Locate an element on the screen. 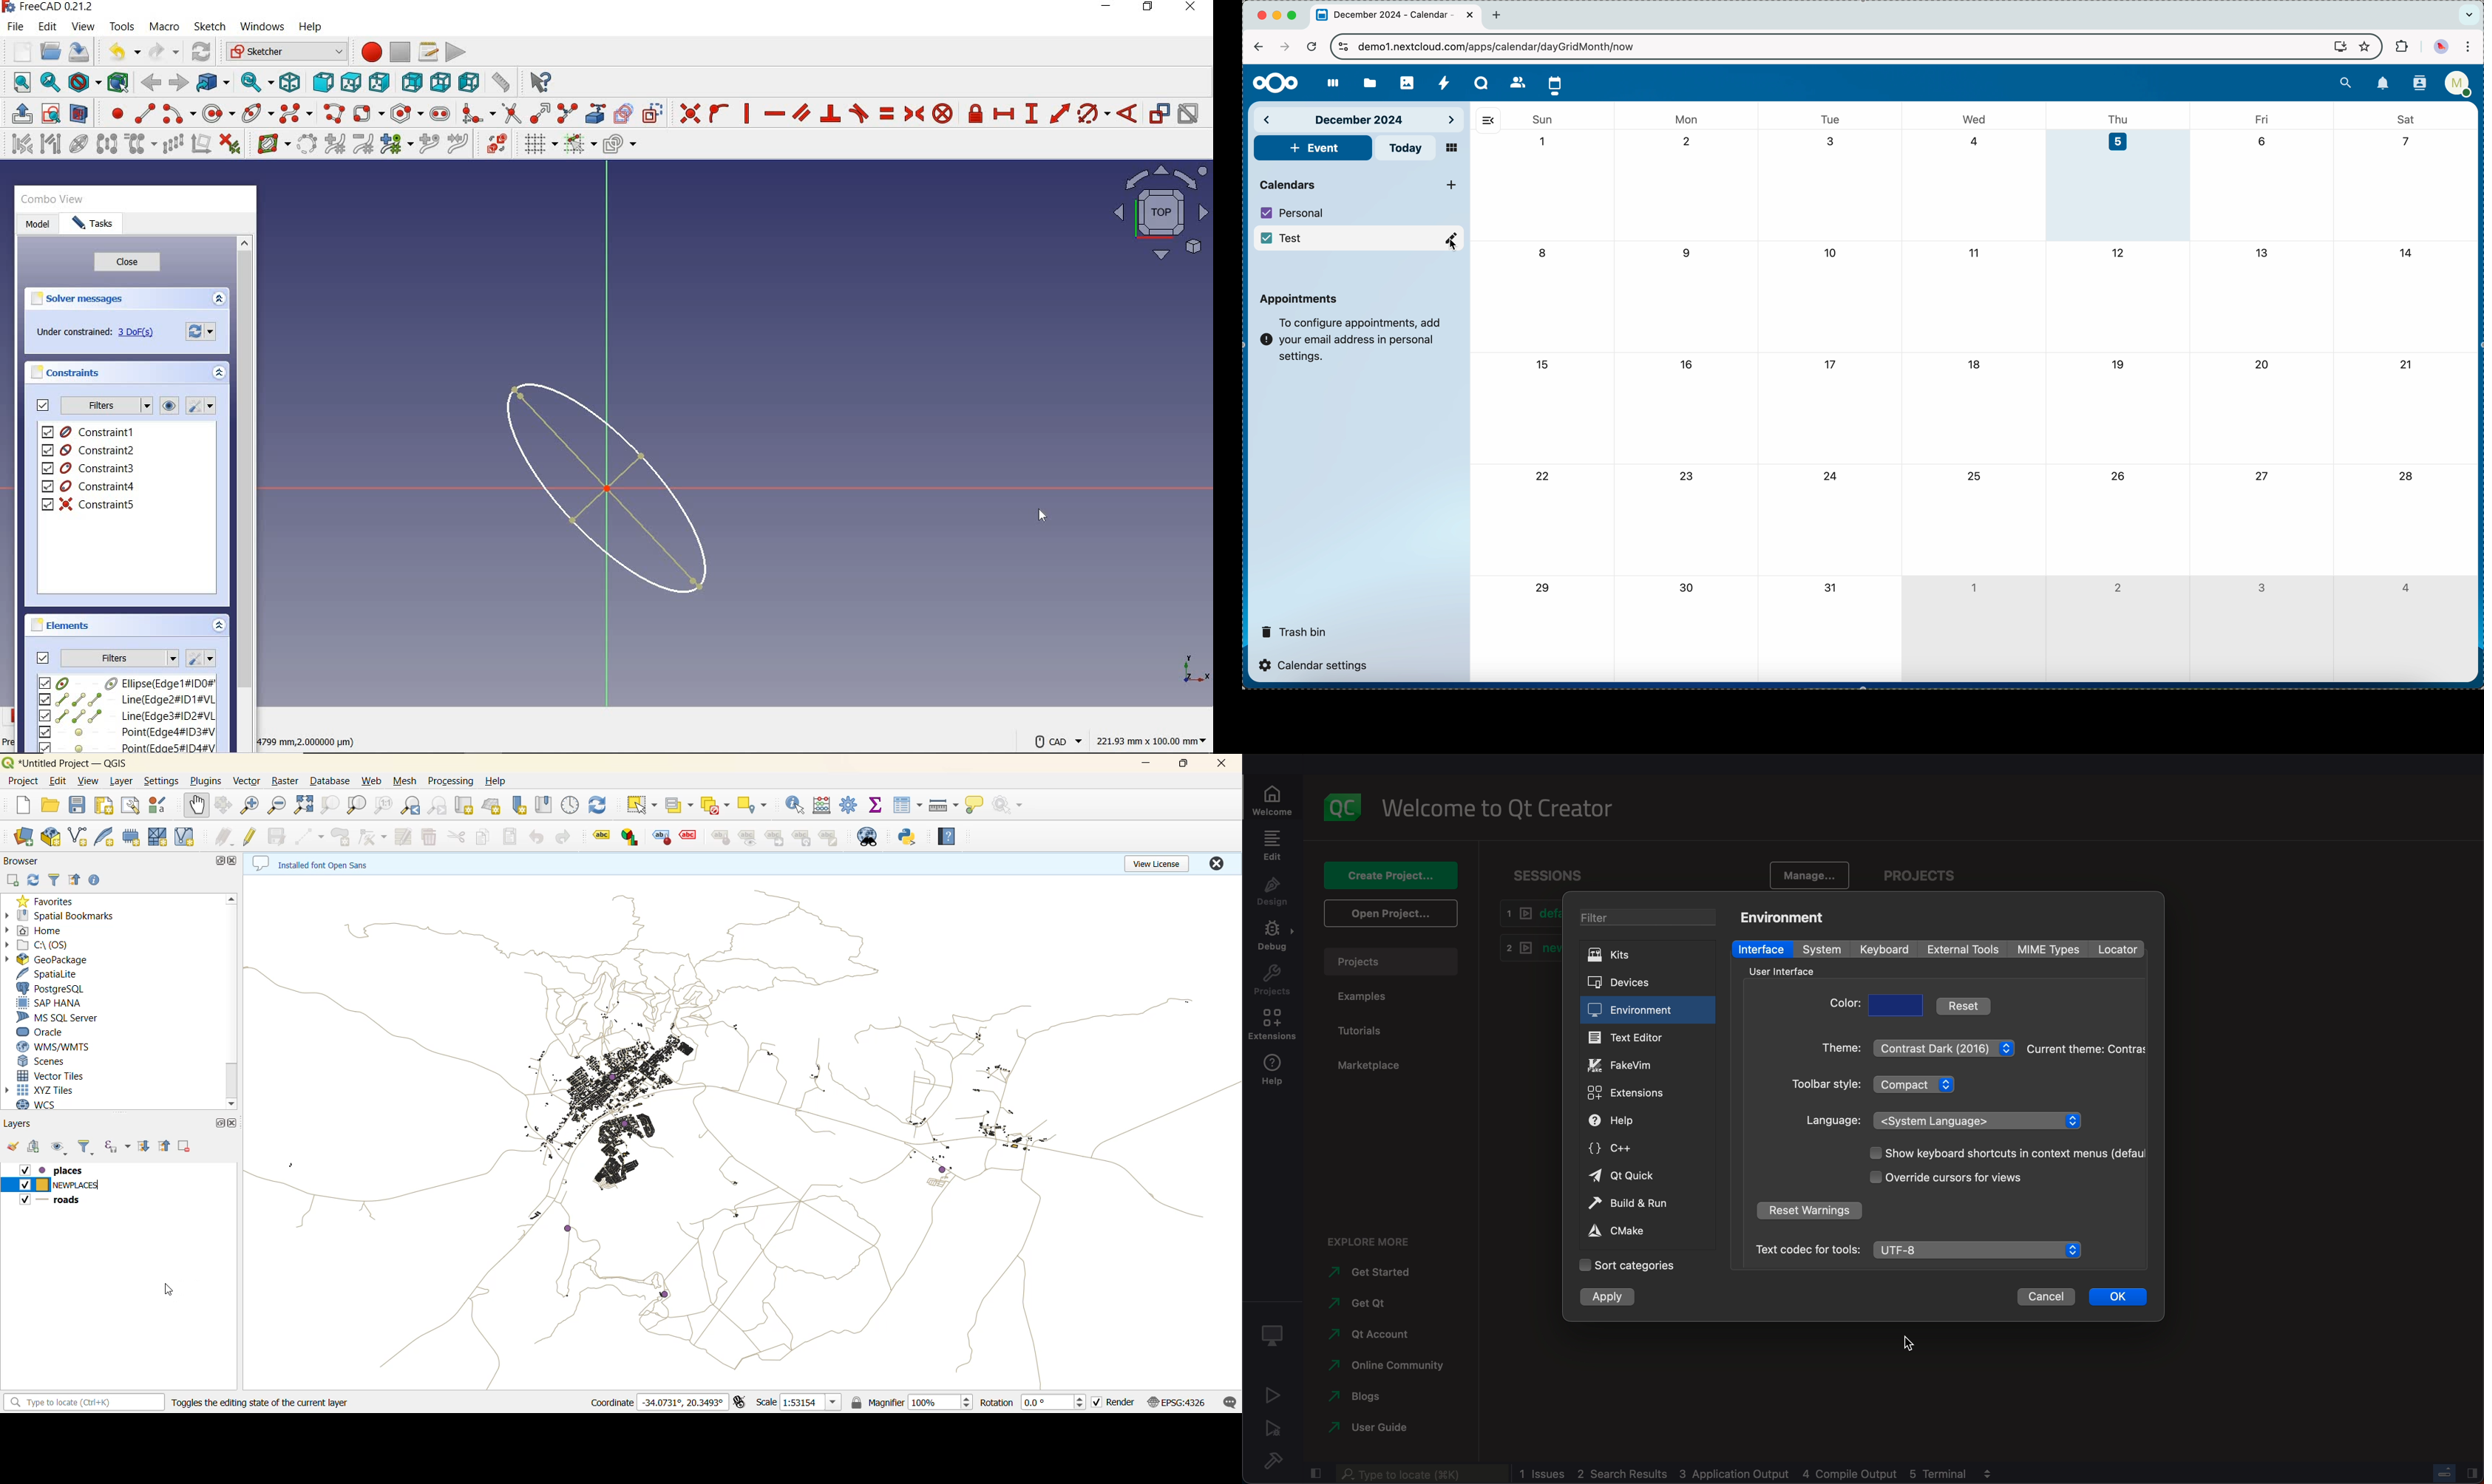  navigate back is located at coordinates (1258, 46).